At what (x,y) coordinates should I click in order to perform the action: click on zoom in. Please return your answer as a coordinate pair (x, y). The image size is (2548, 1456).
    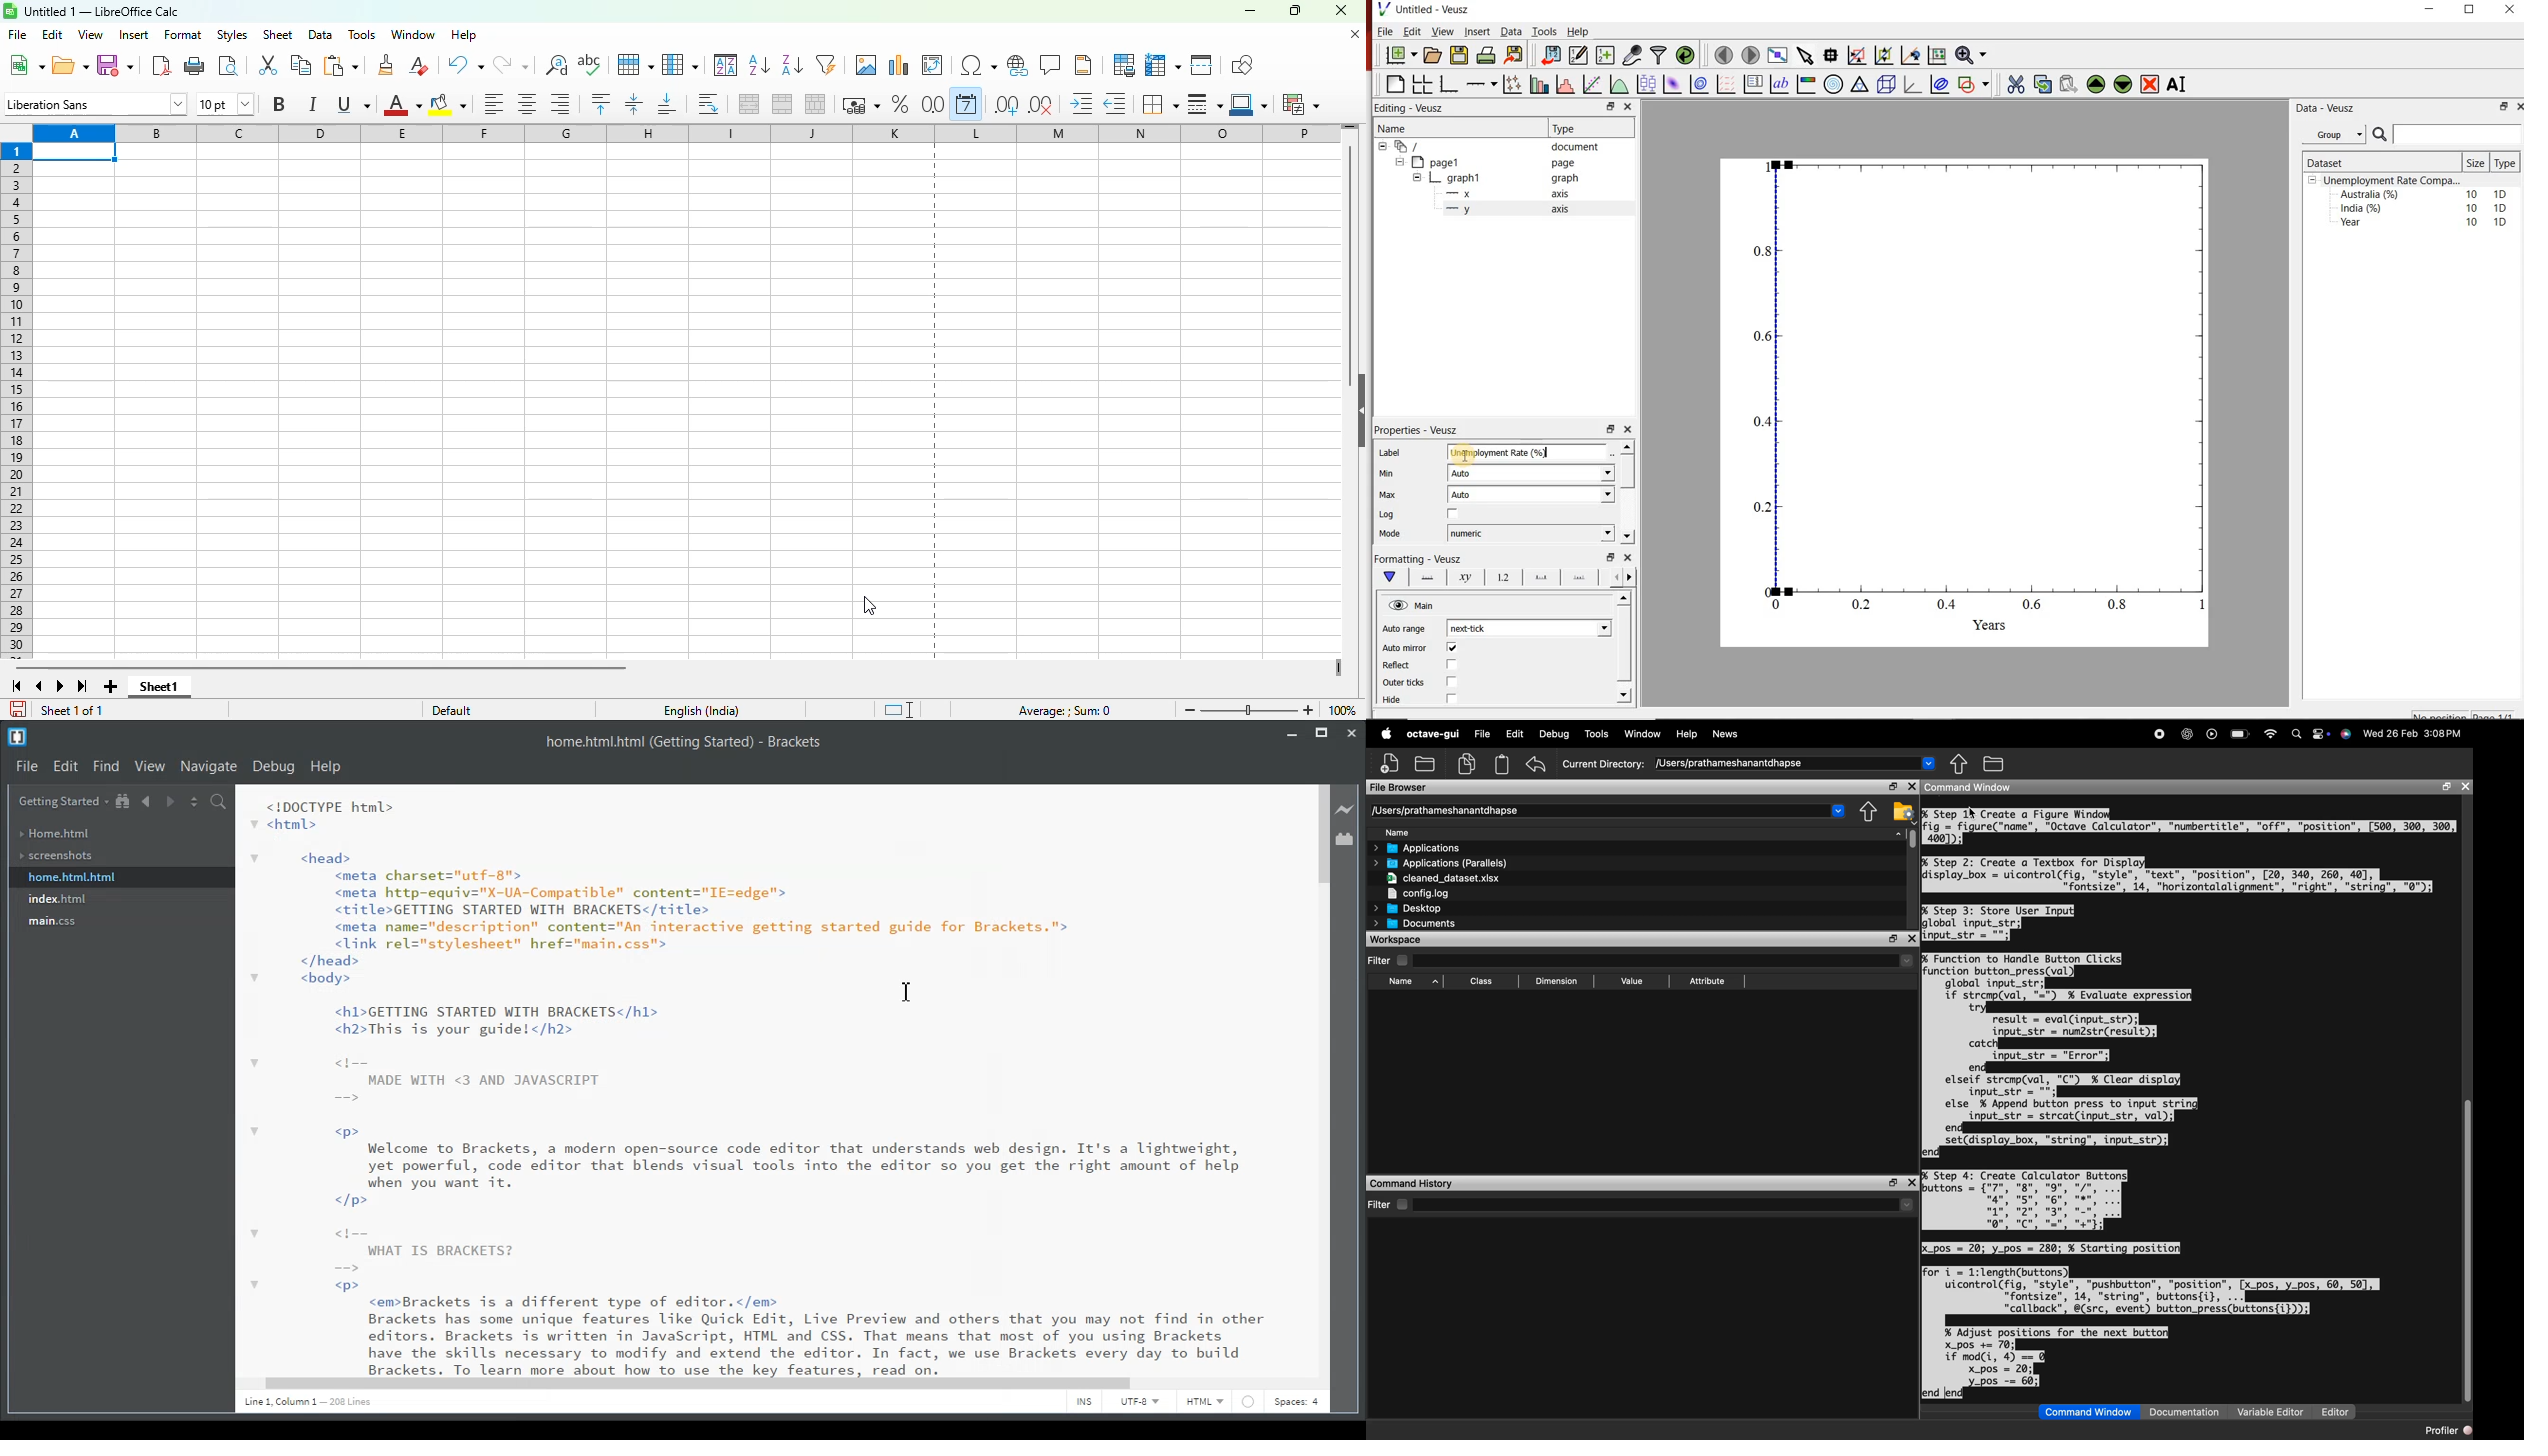
    Looking at the image, I should click on (1309, 710).